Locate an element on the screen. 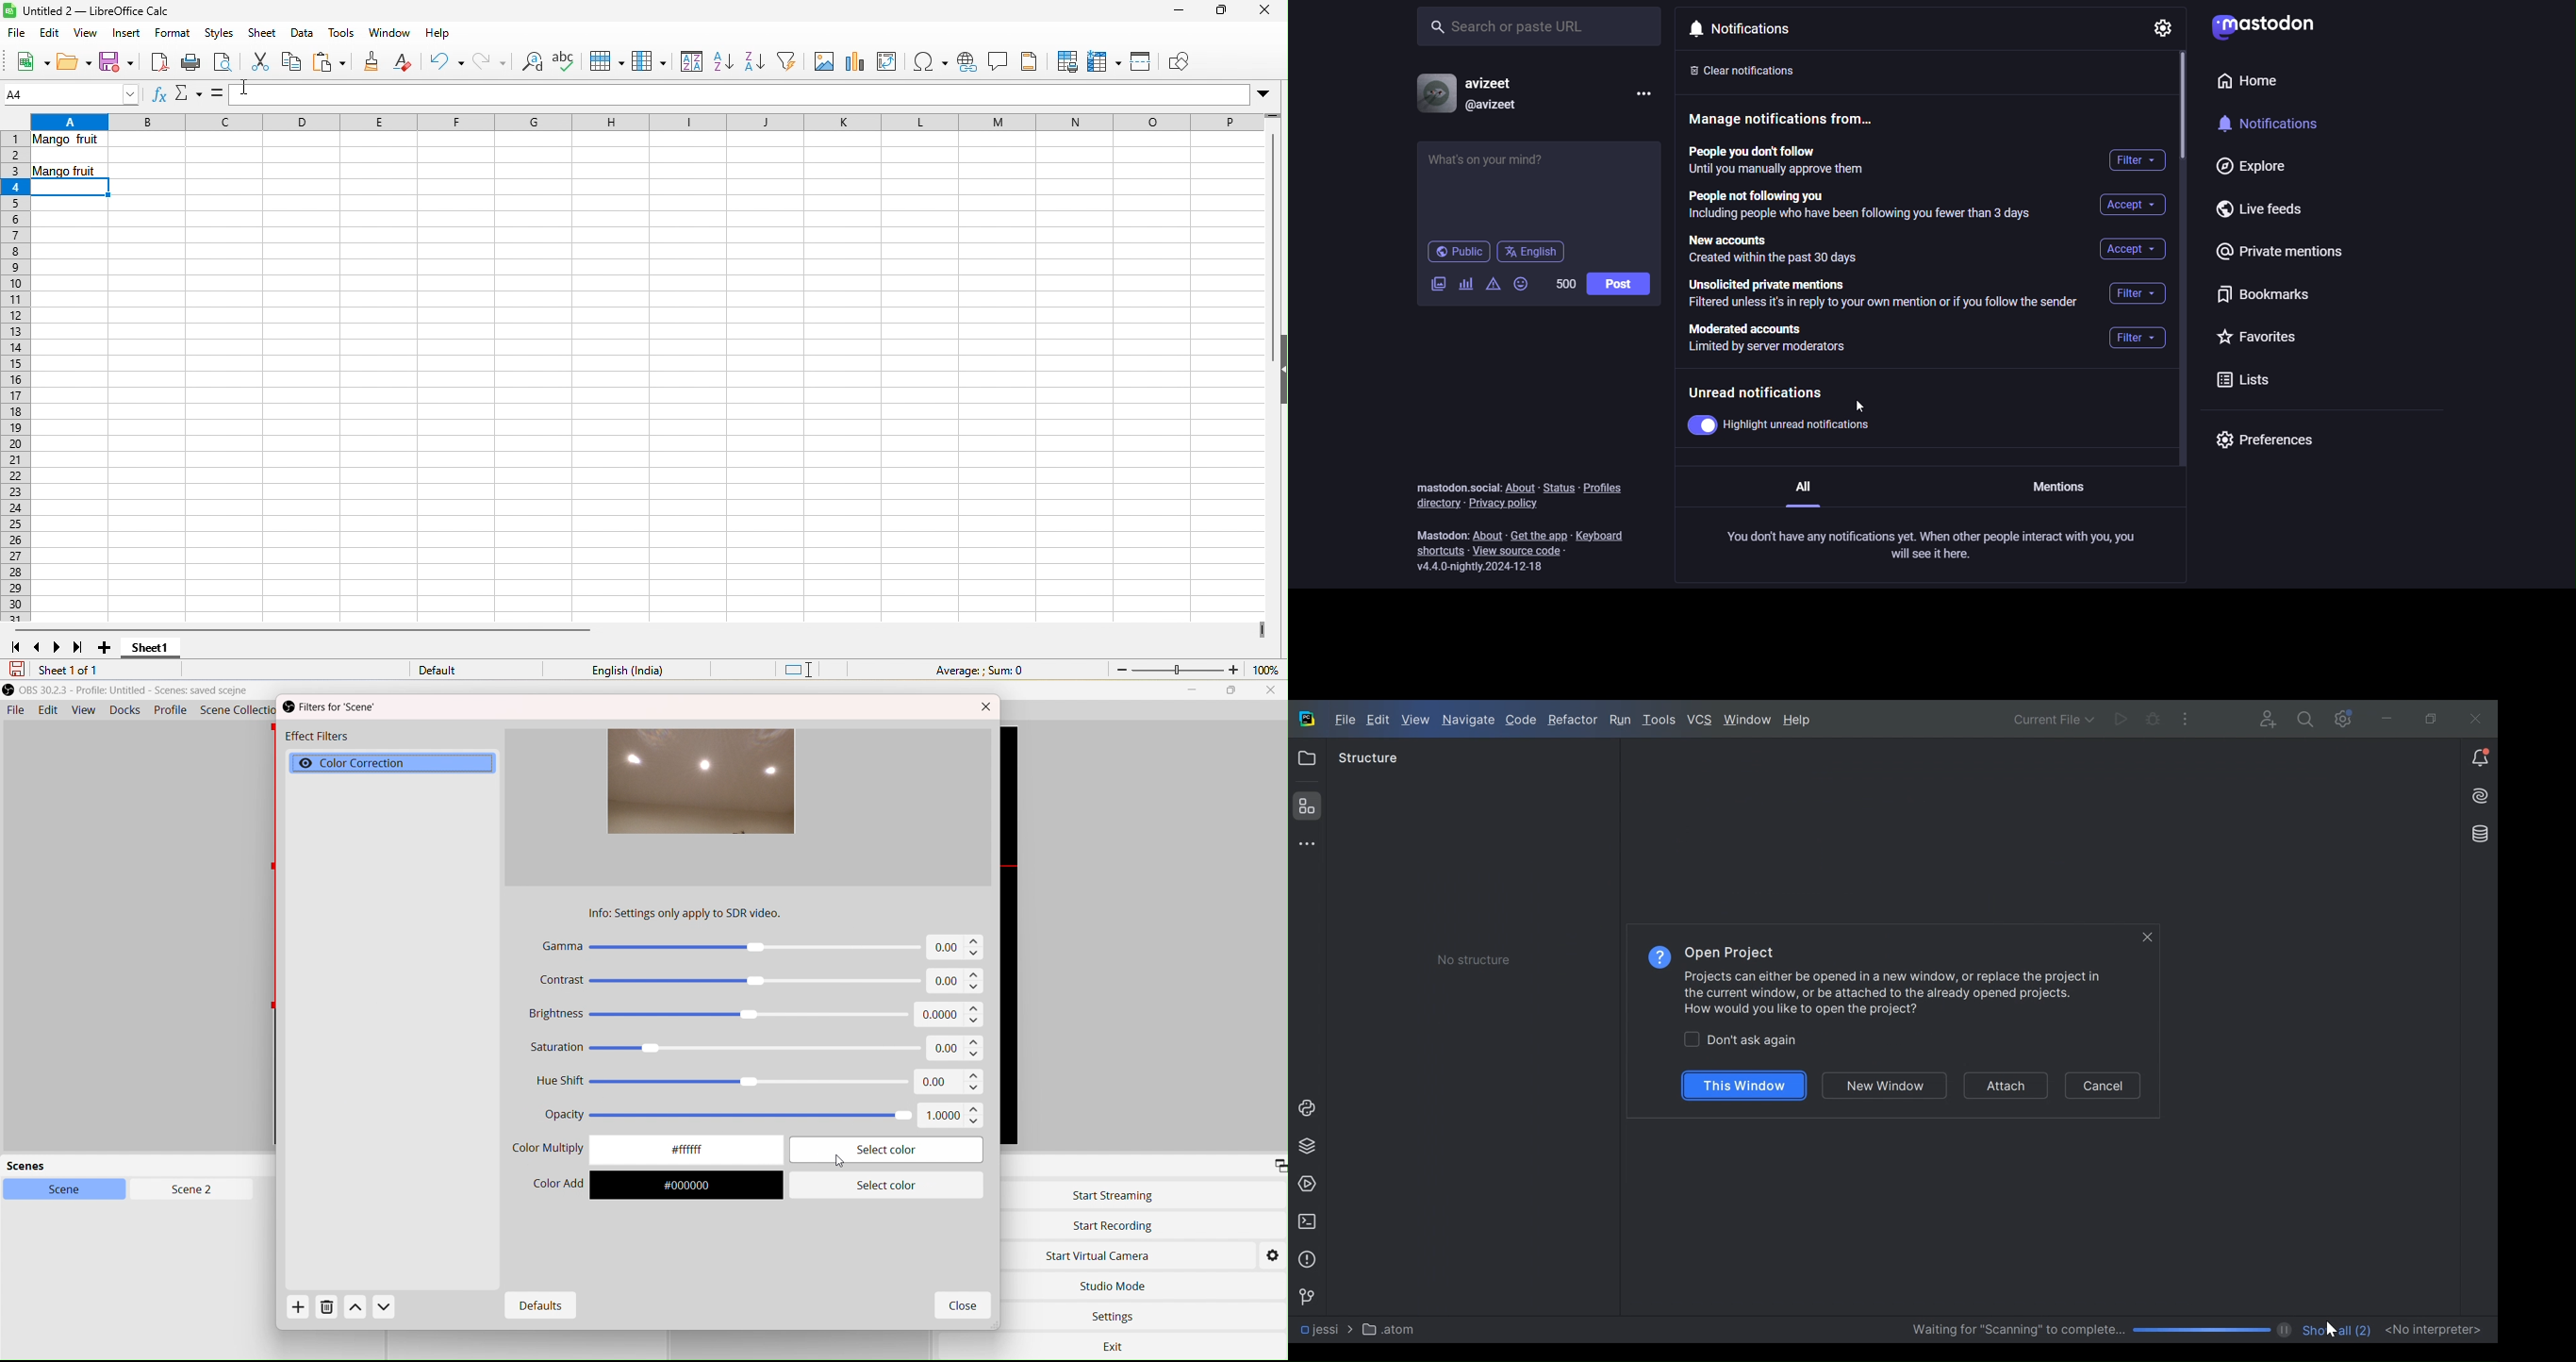 Image resolution: width=2576 pixels, height=1372 pixels. 0.00 is located at coordinates (956, 1049).